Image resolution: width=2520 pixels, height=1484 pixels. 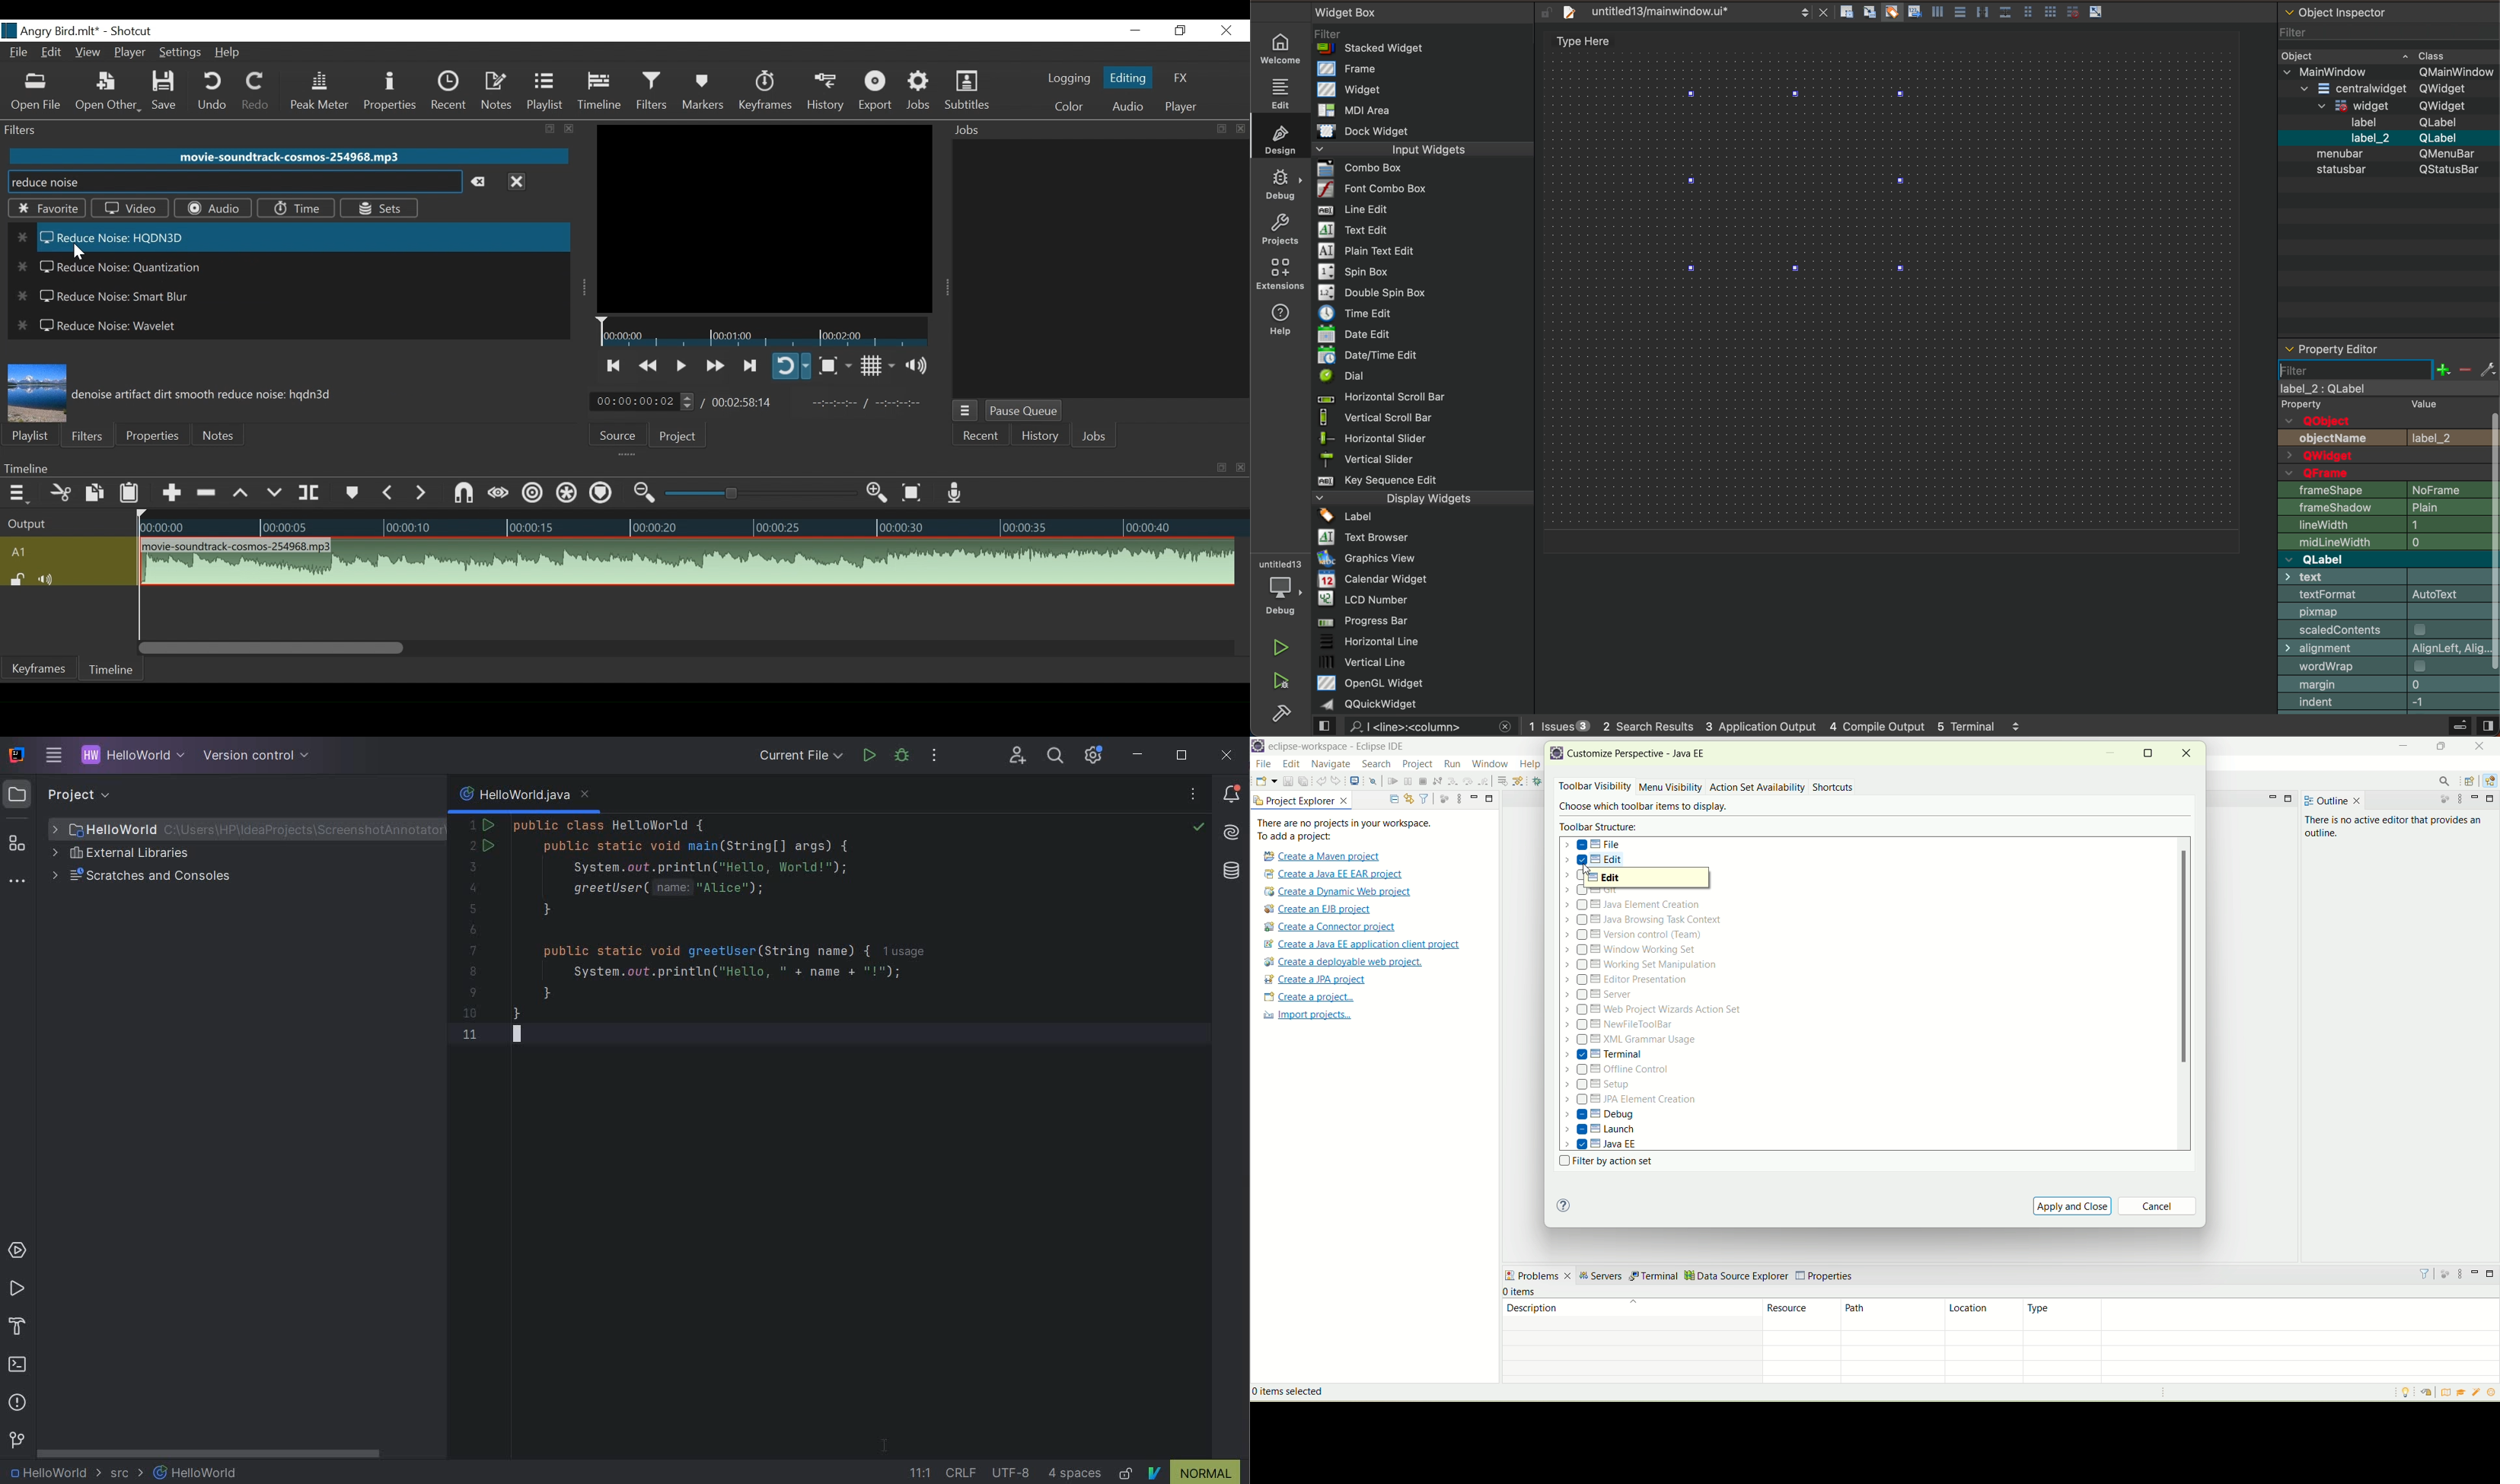 I want to click on resize, so click(x=548, y=129).